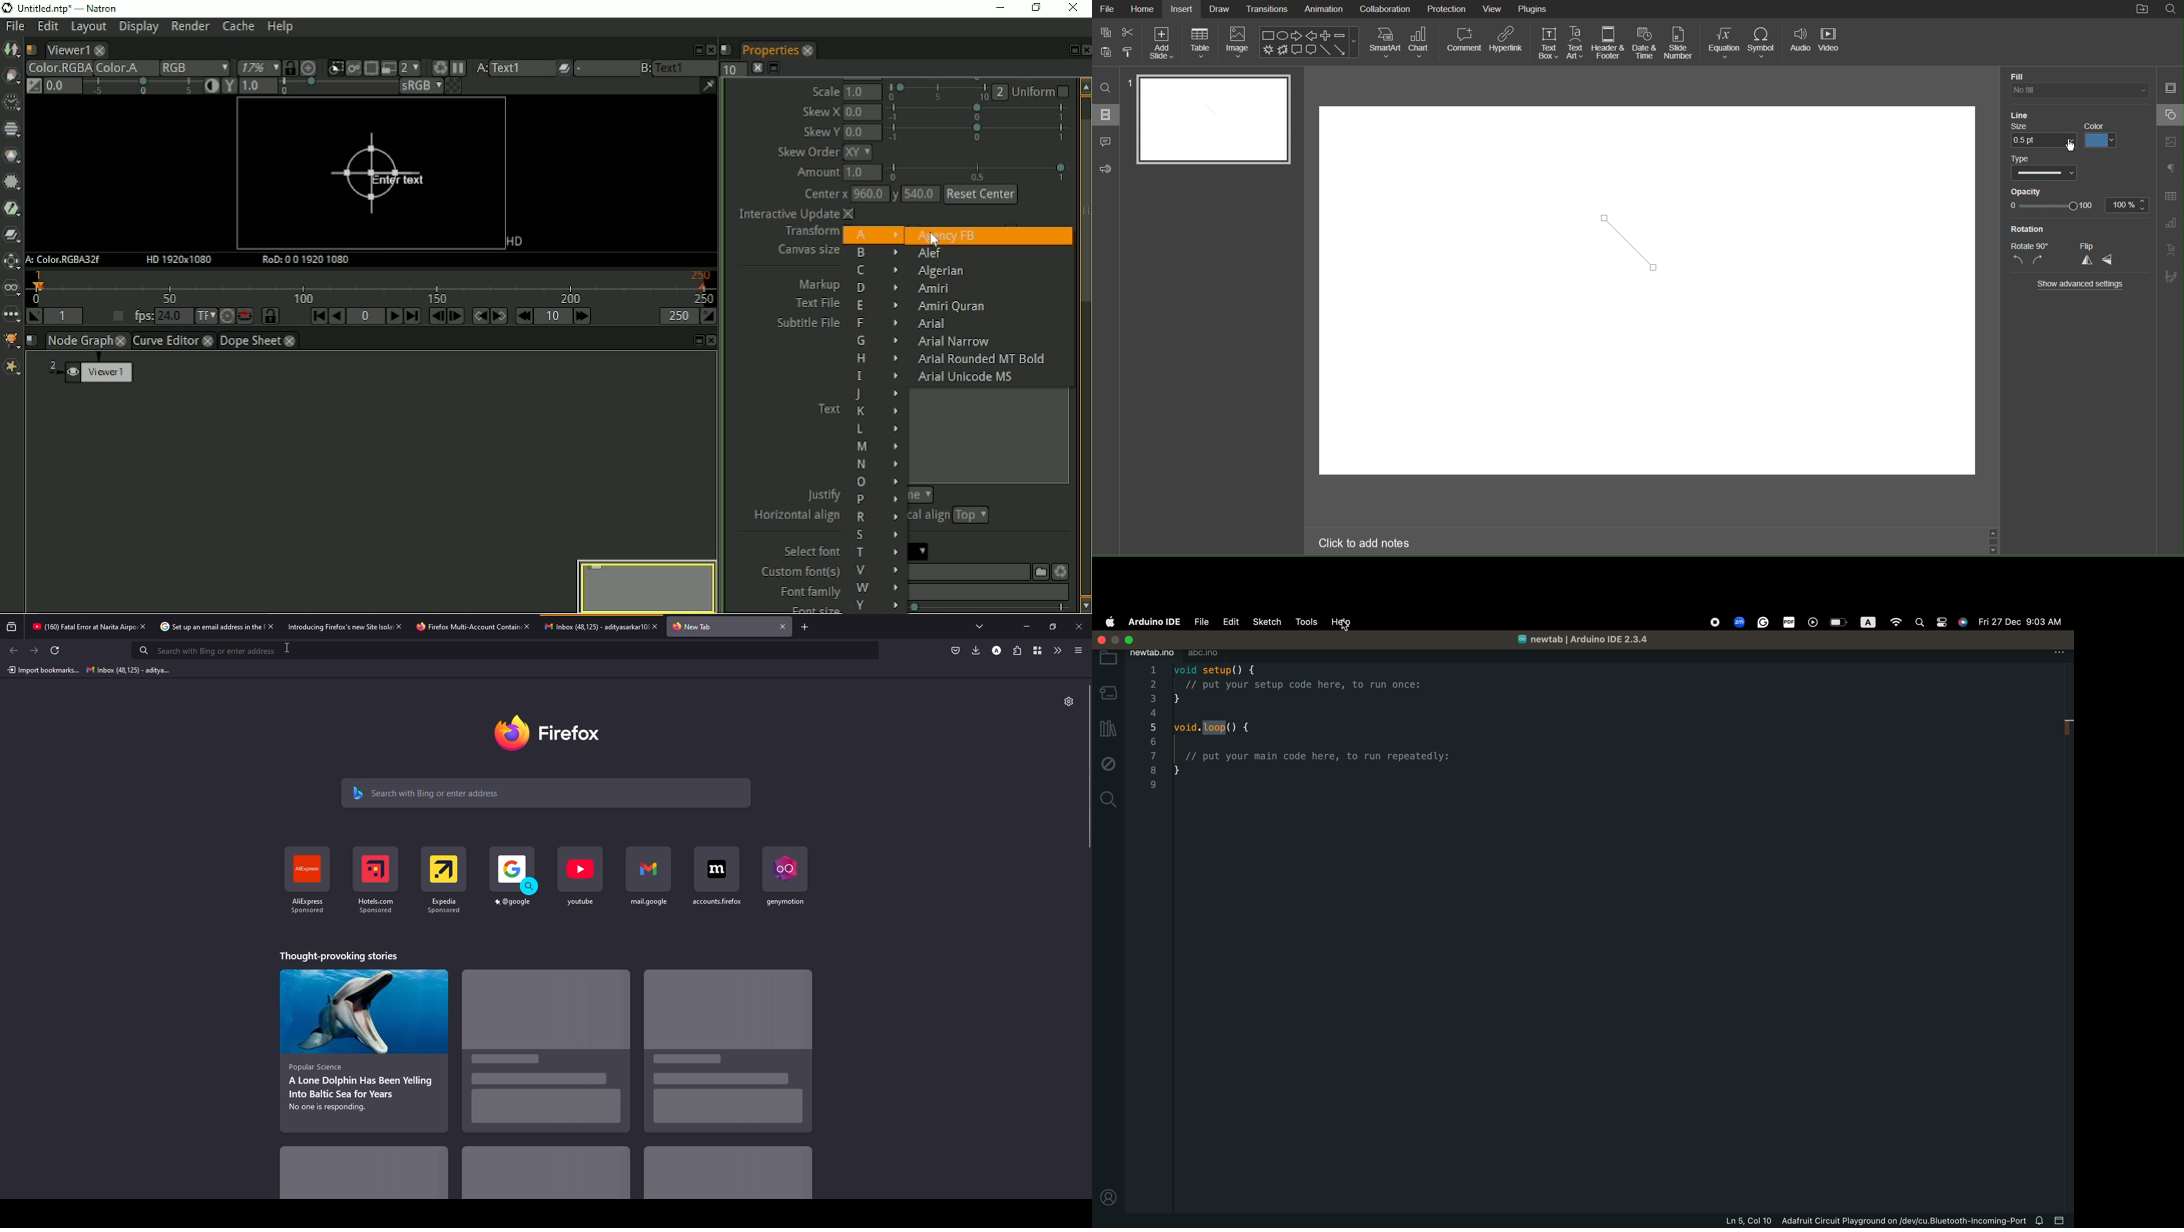 Image resolution: width=2184 pixels, height=1232 pixels. Describe the element at coordinates (1213, 120) in the screenshot. I see `Slide 1` at that location.